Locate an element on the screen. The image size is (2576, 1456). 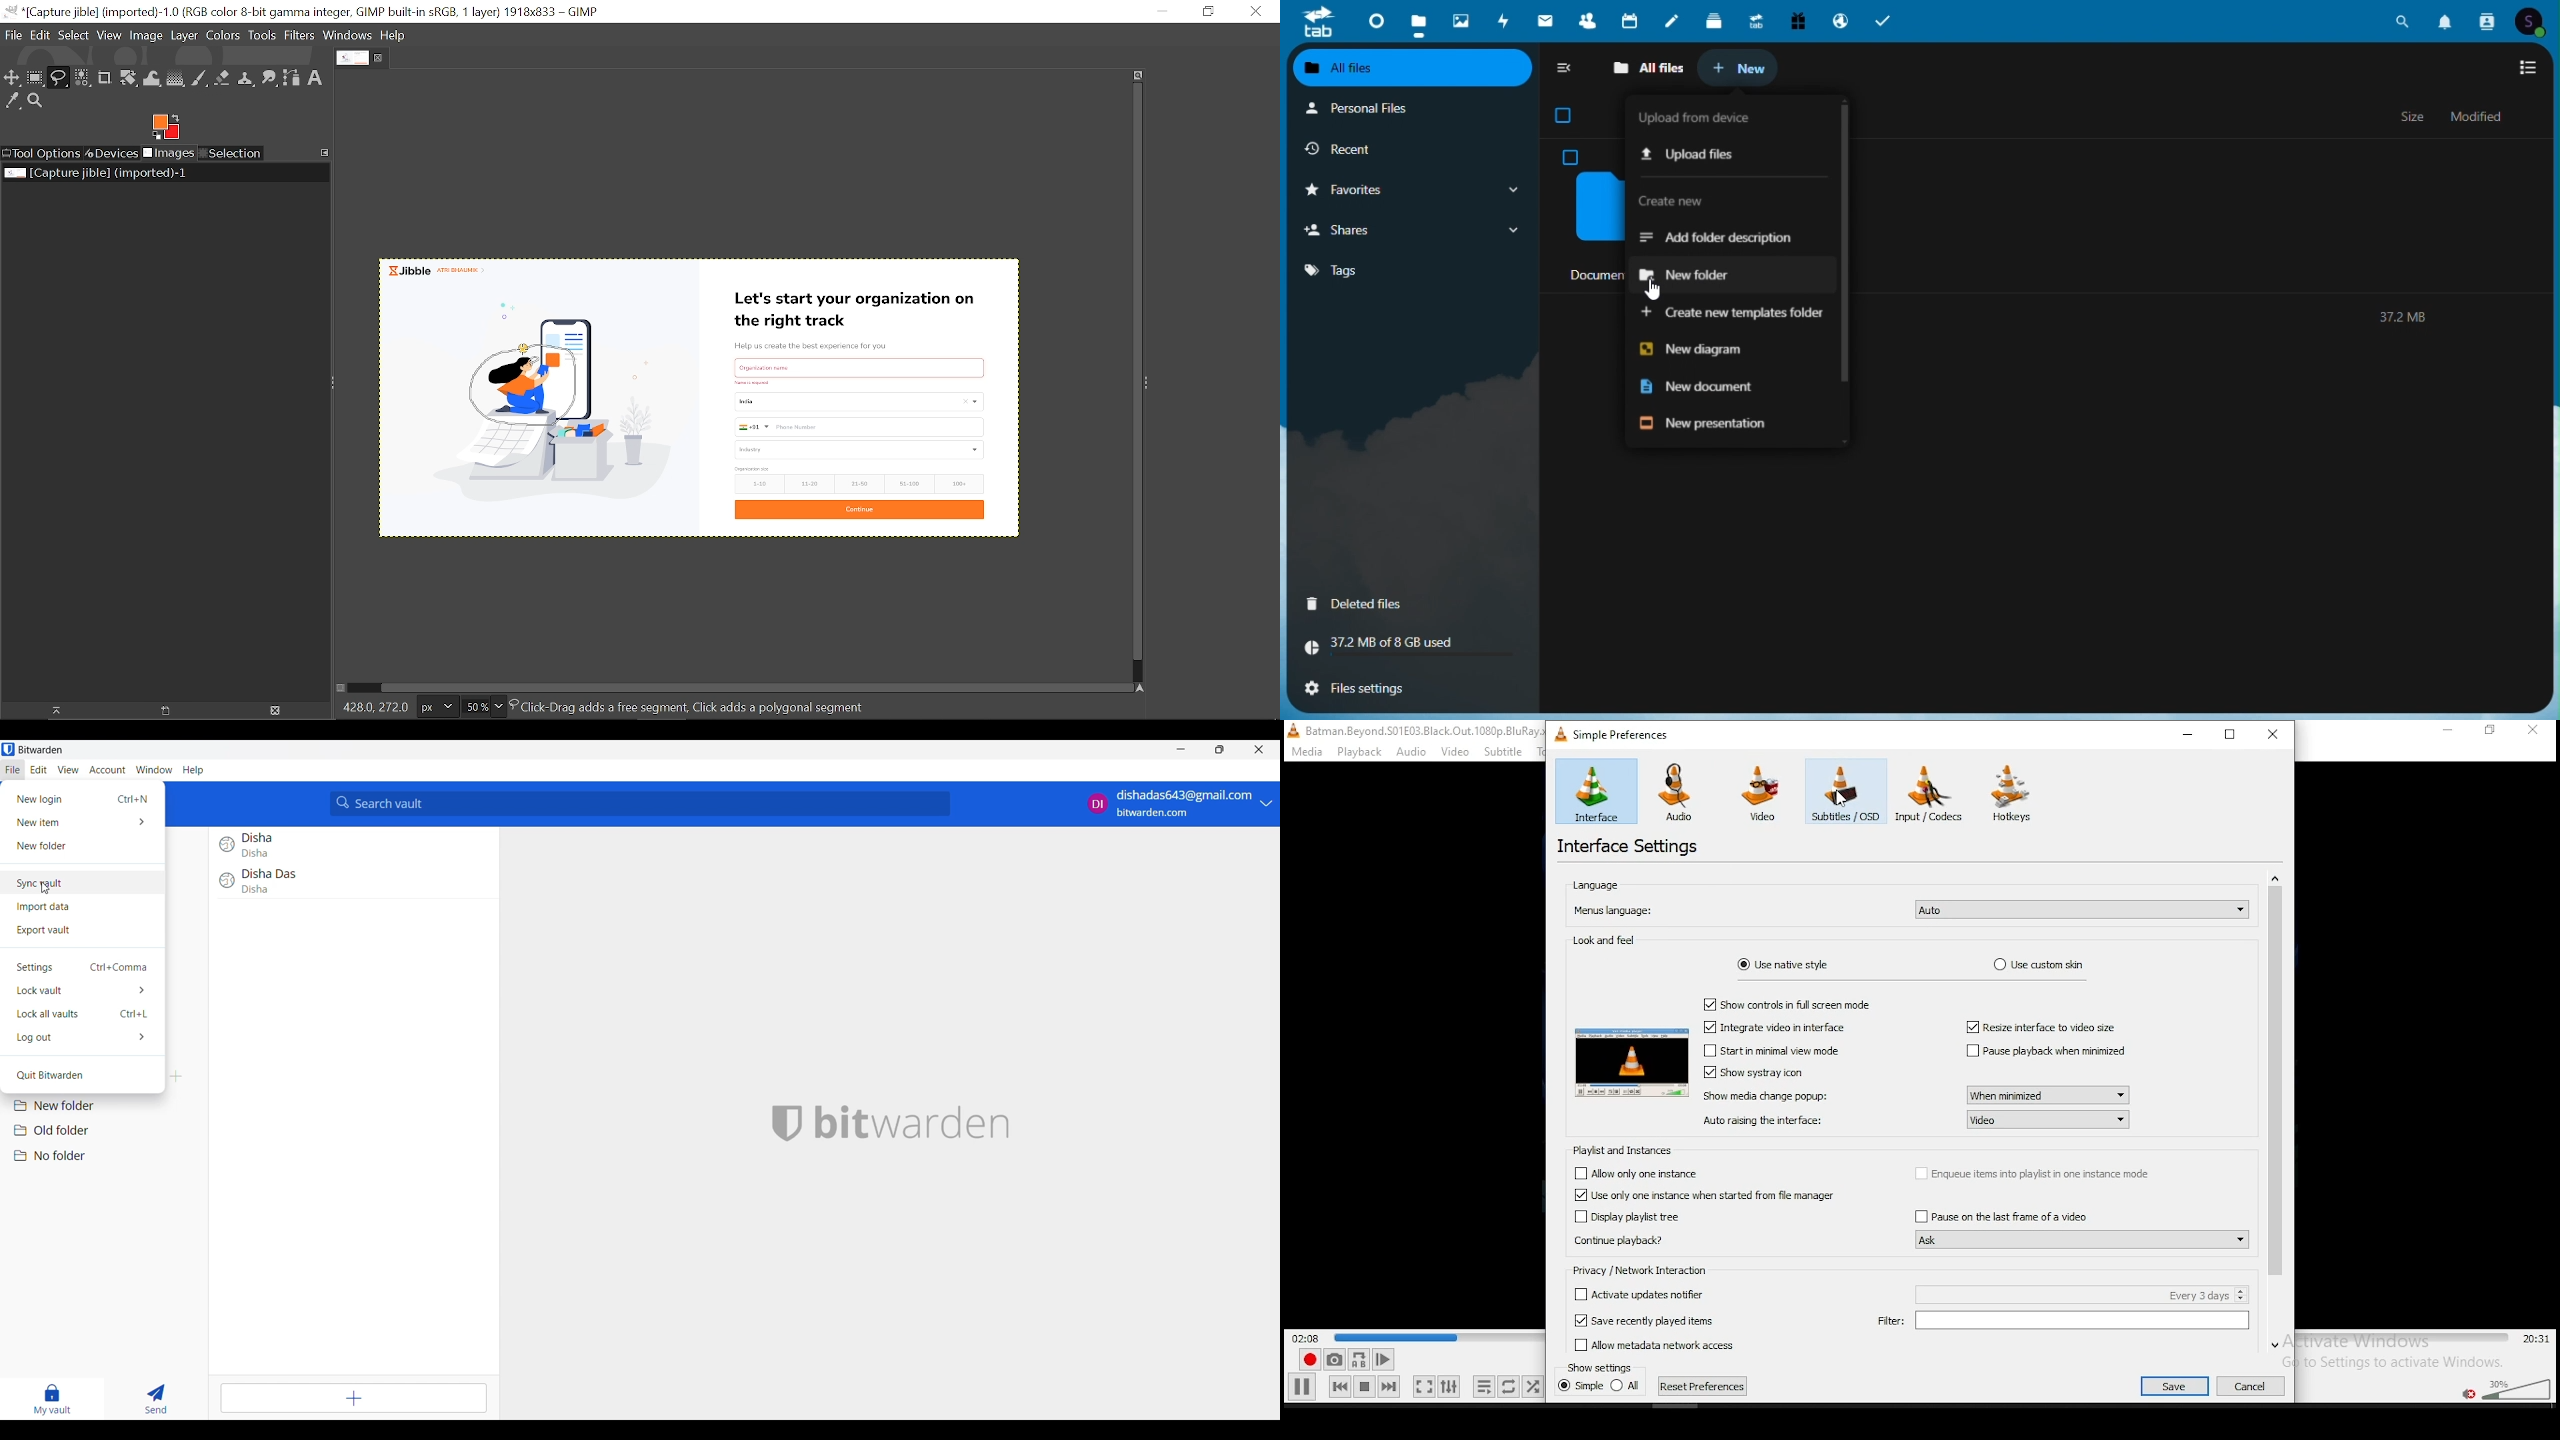
collapse side bar is located at coordinates (1567, 65).